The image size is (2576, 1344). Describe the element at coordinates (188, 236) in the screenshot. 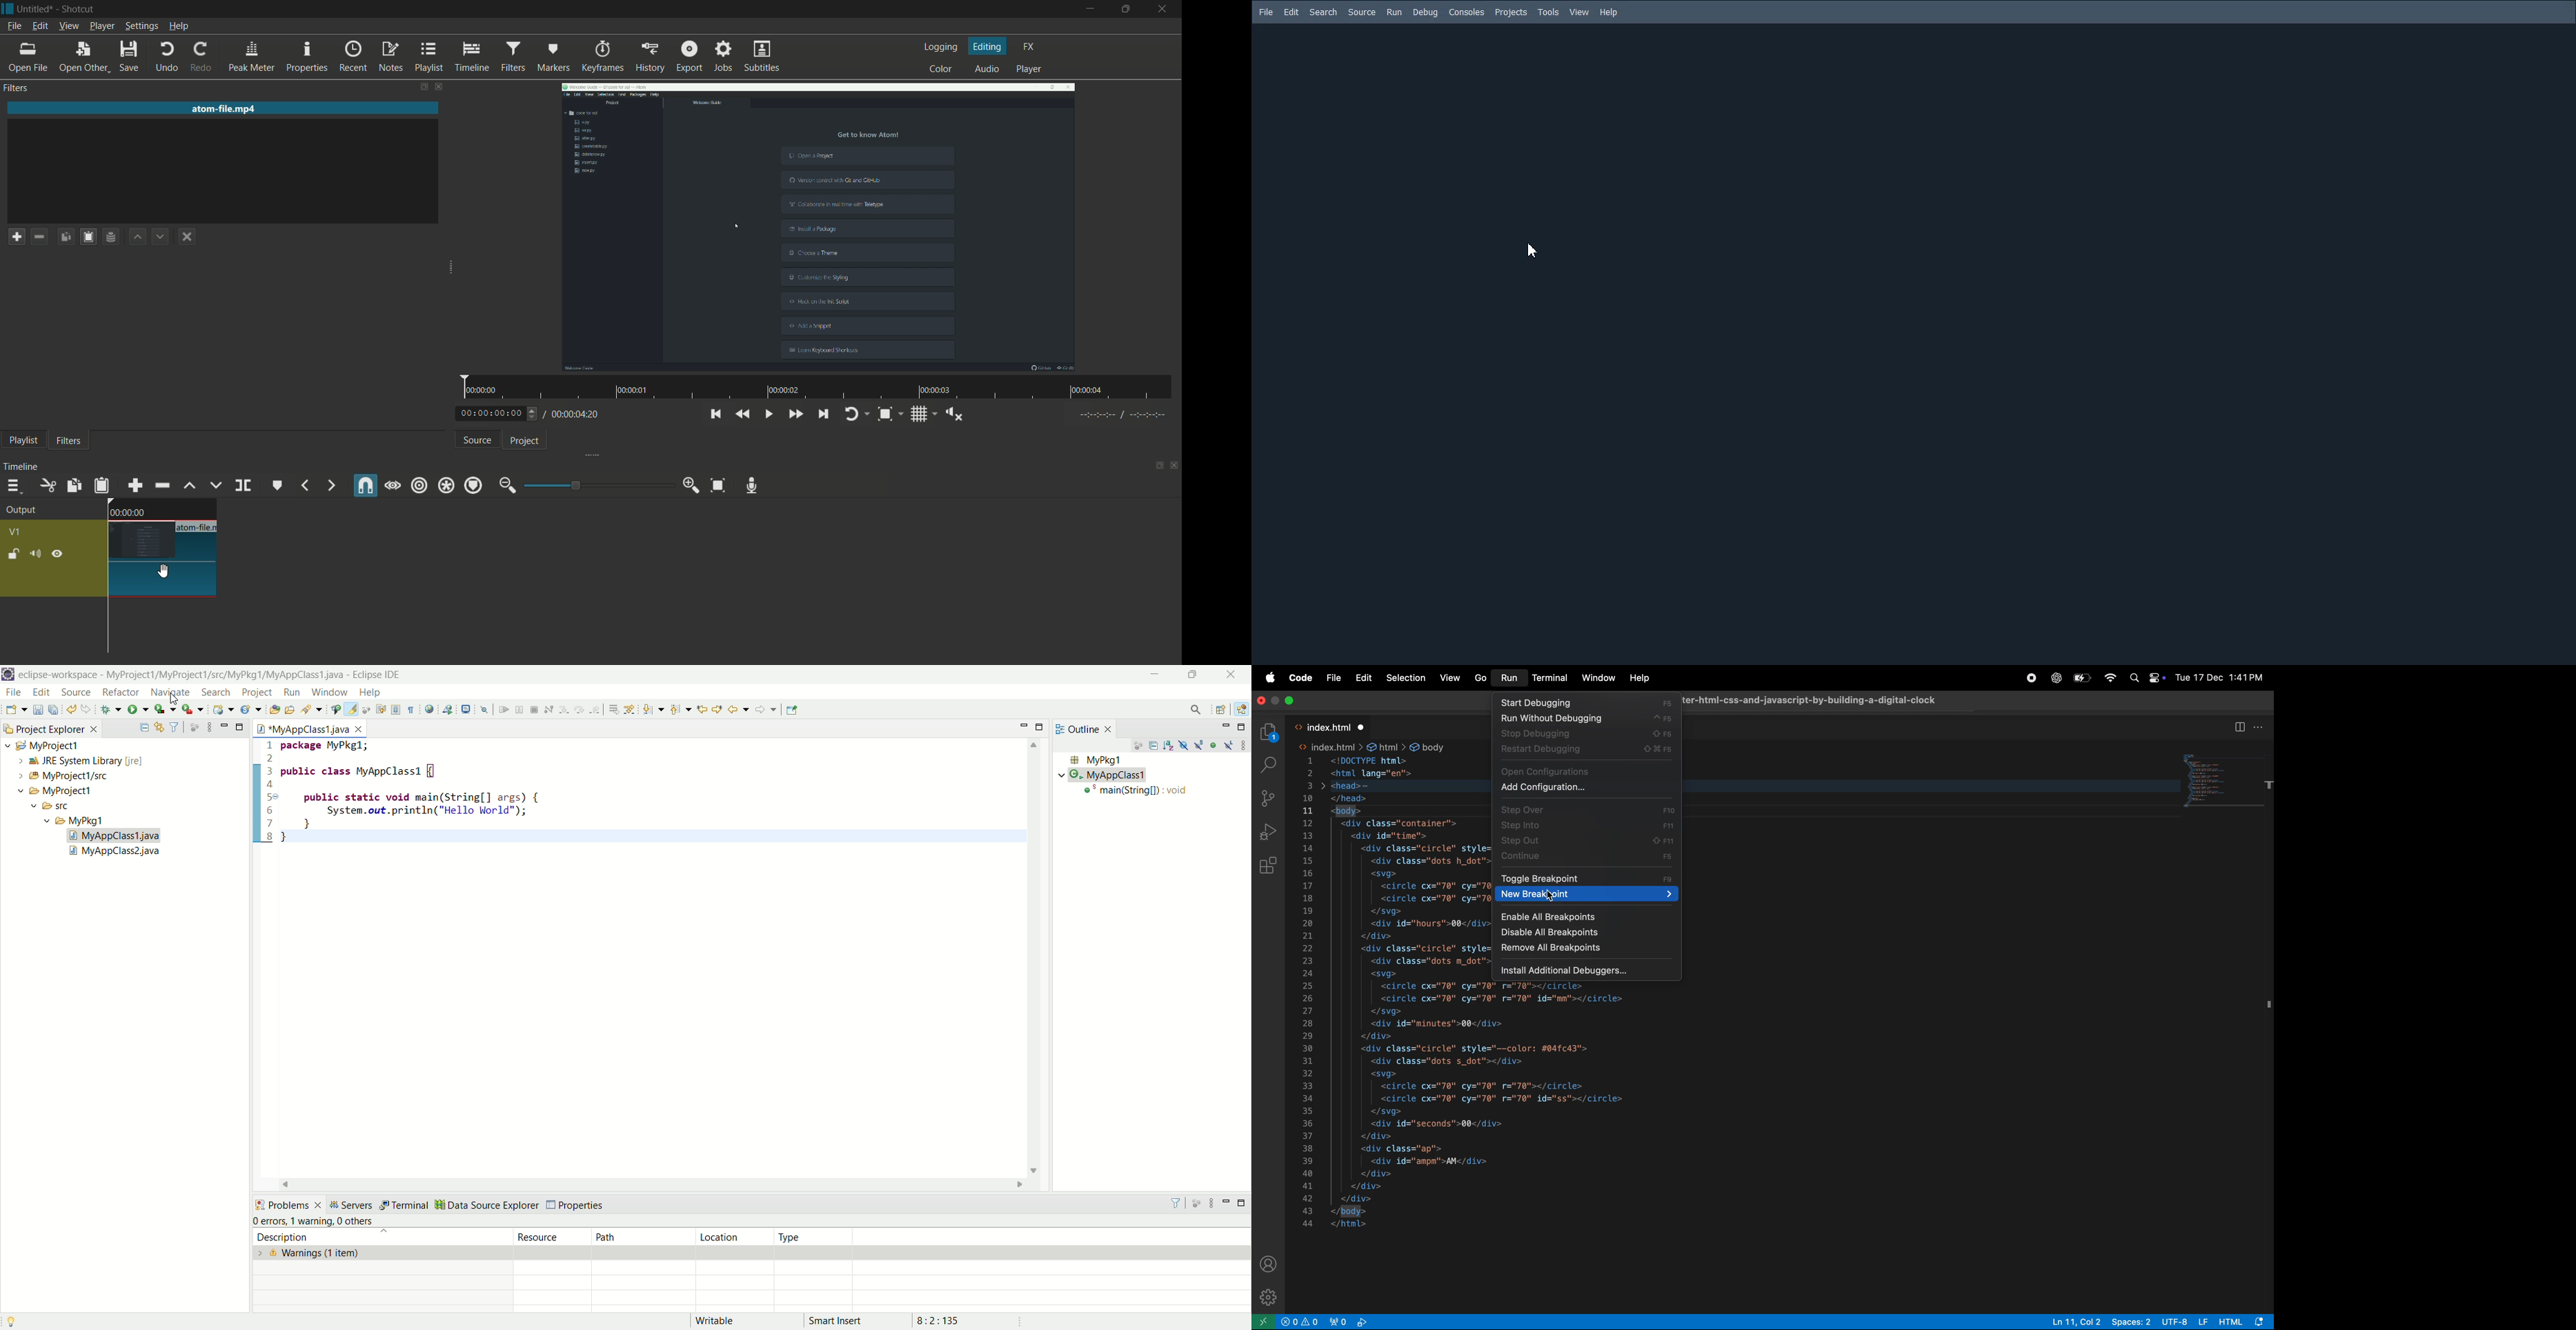

I see `deselect the i=filter` at that location.